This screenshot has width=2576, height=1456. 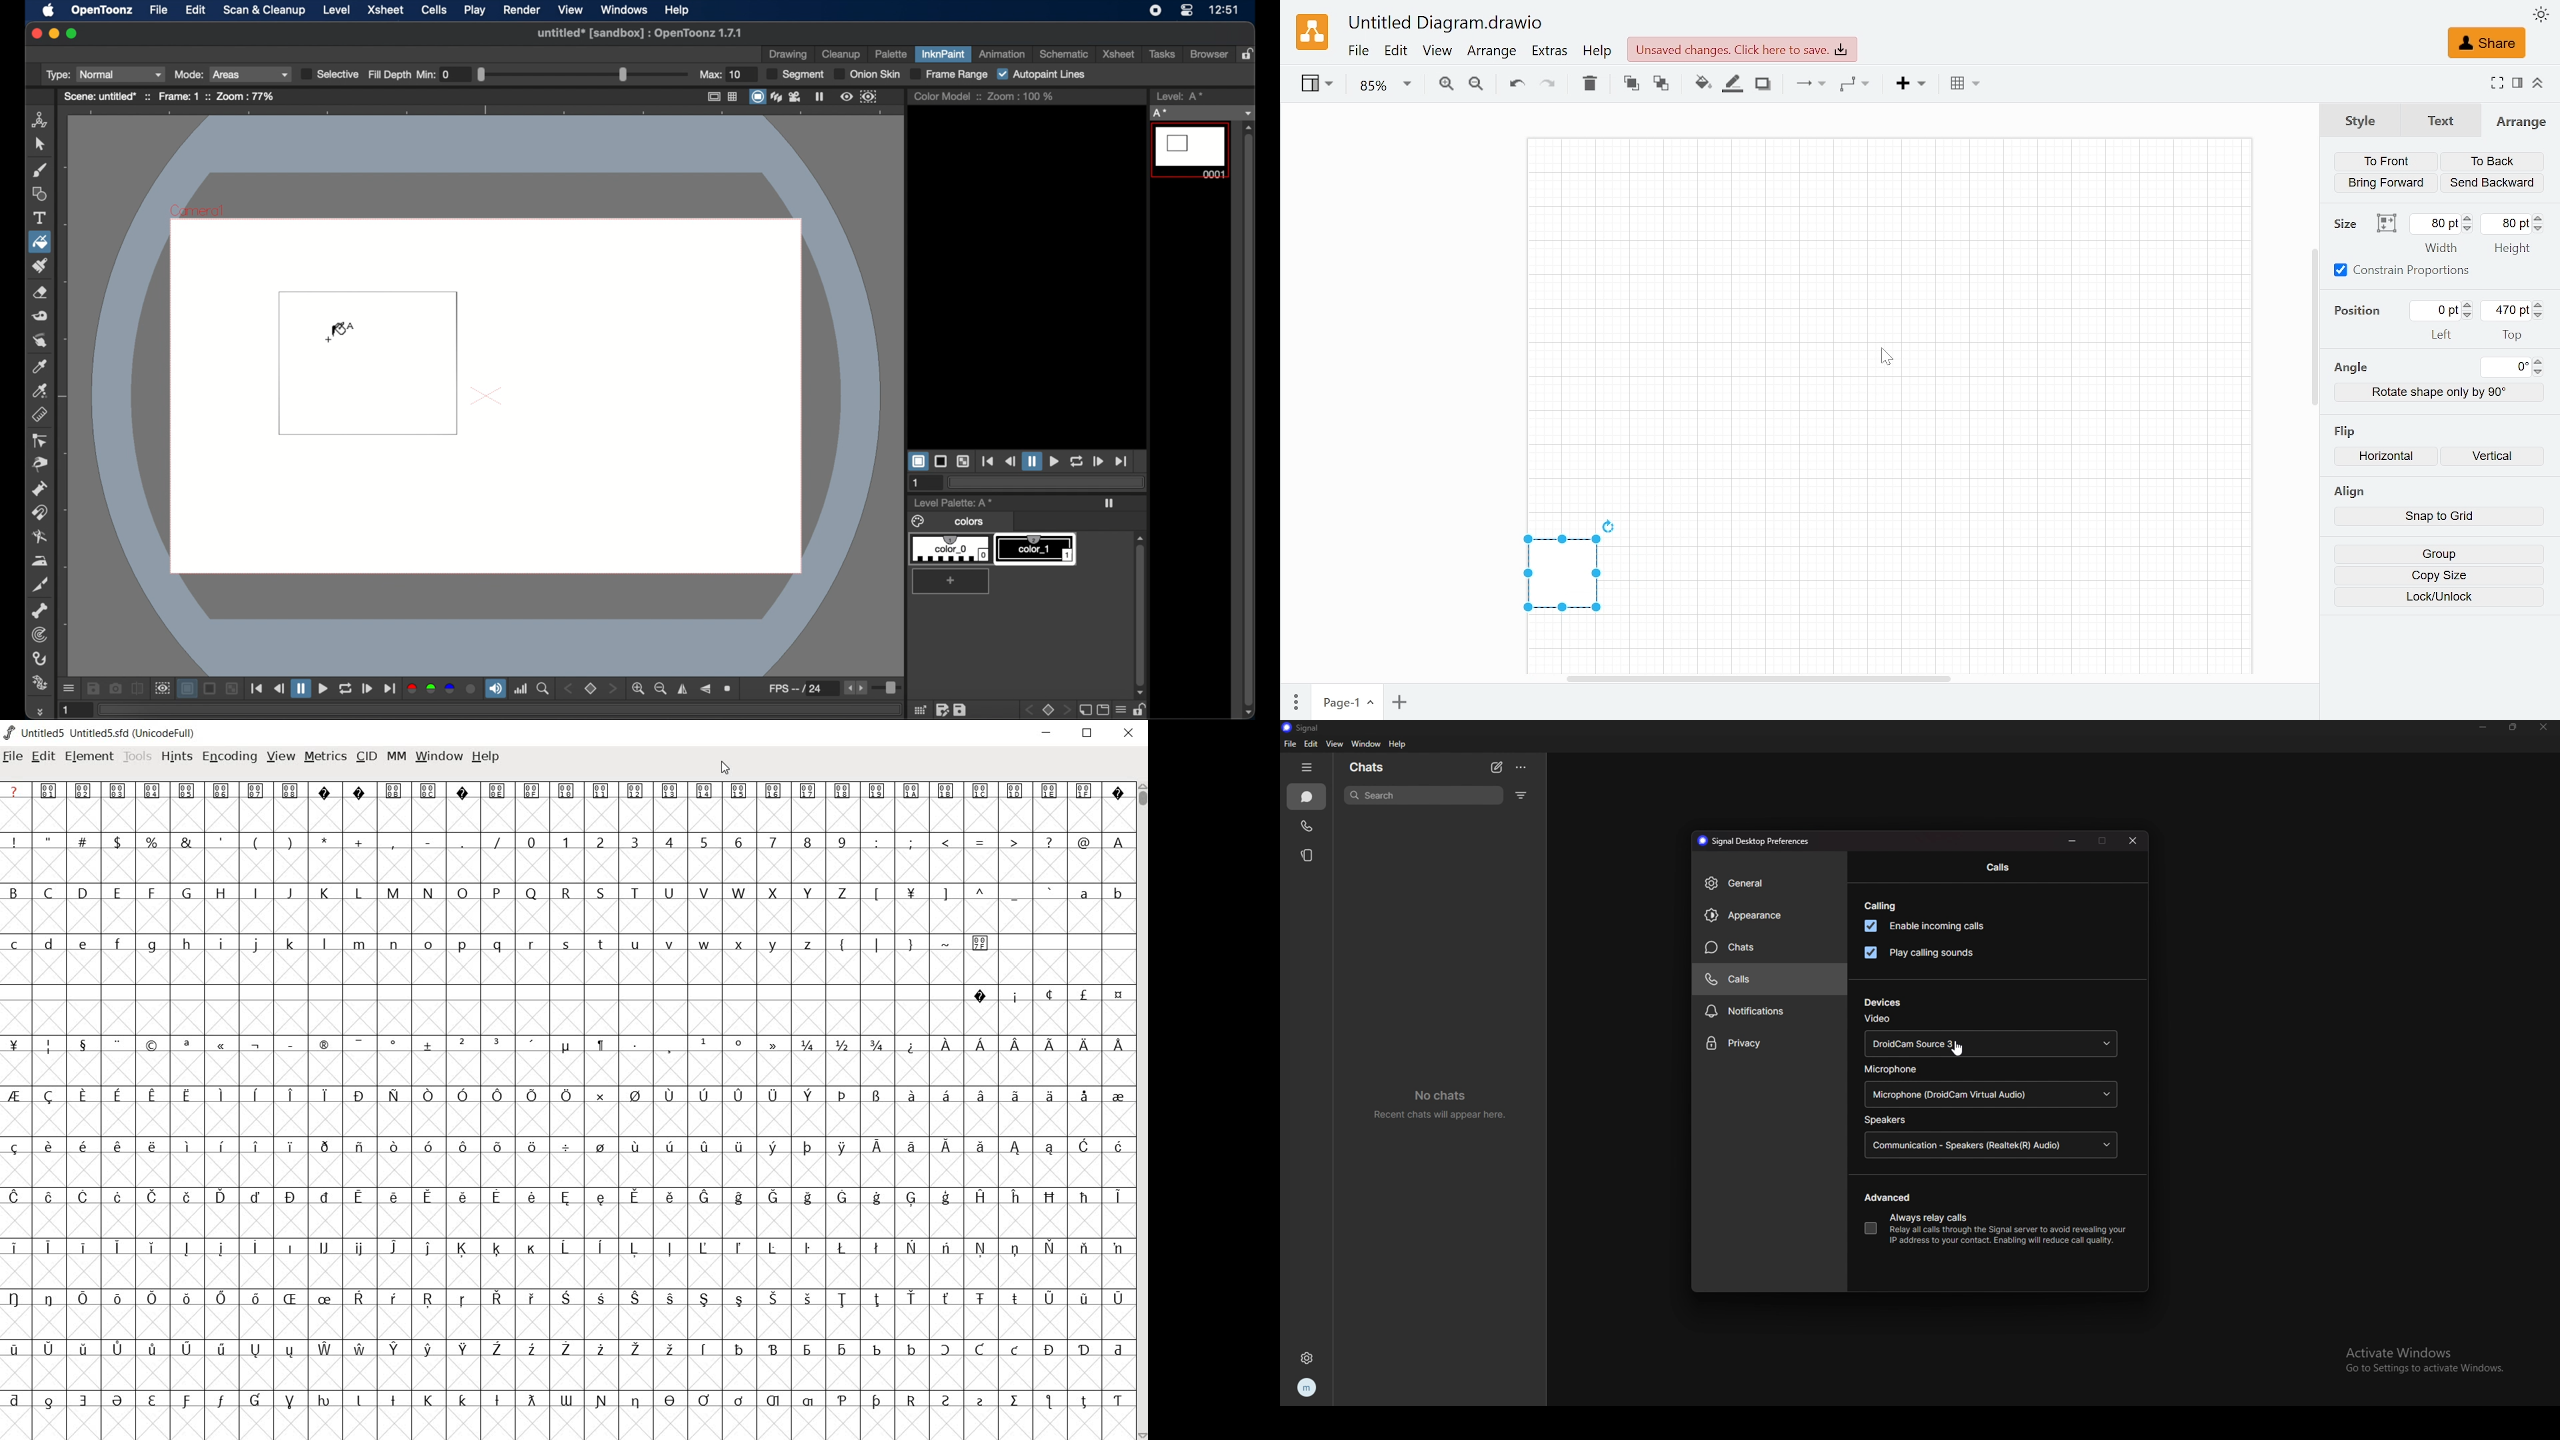 I want to click on Symbol, so click(x=426, y=1350).